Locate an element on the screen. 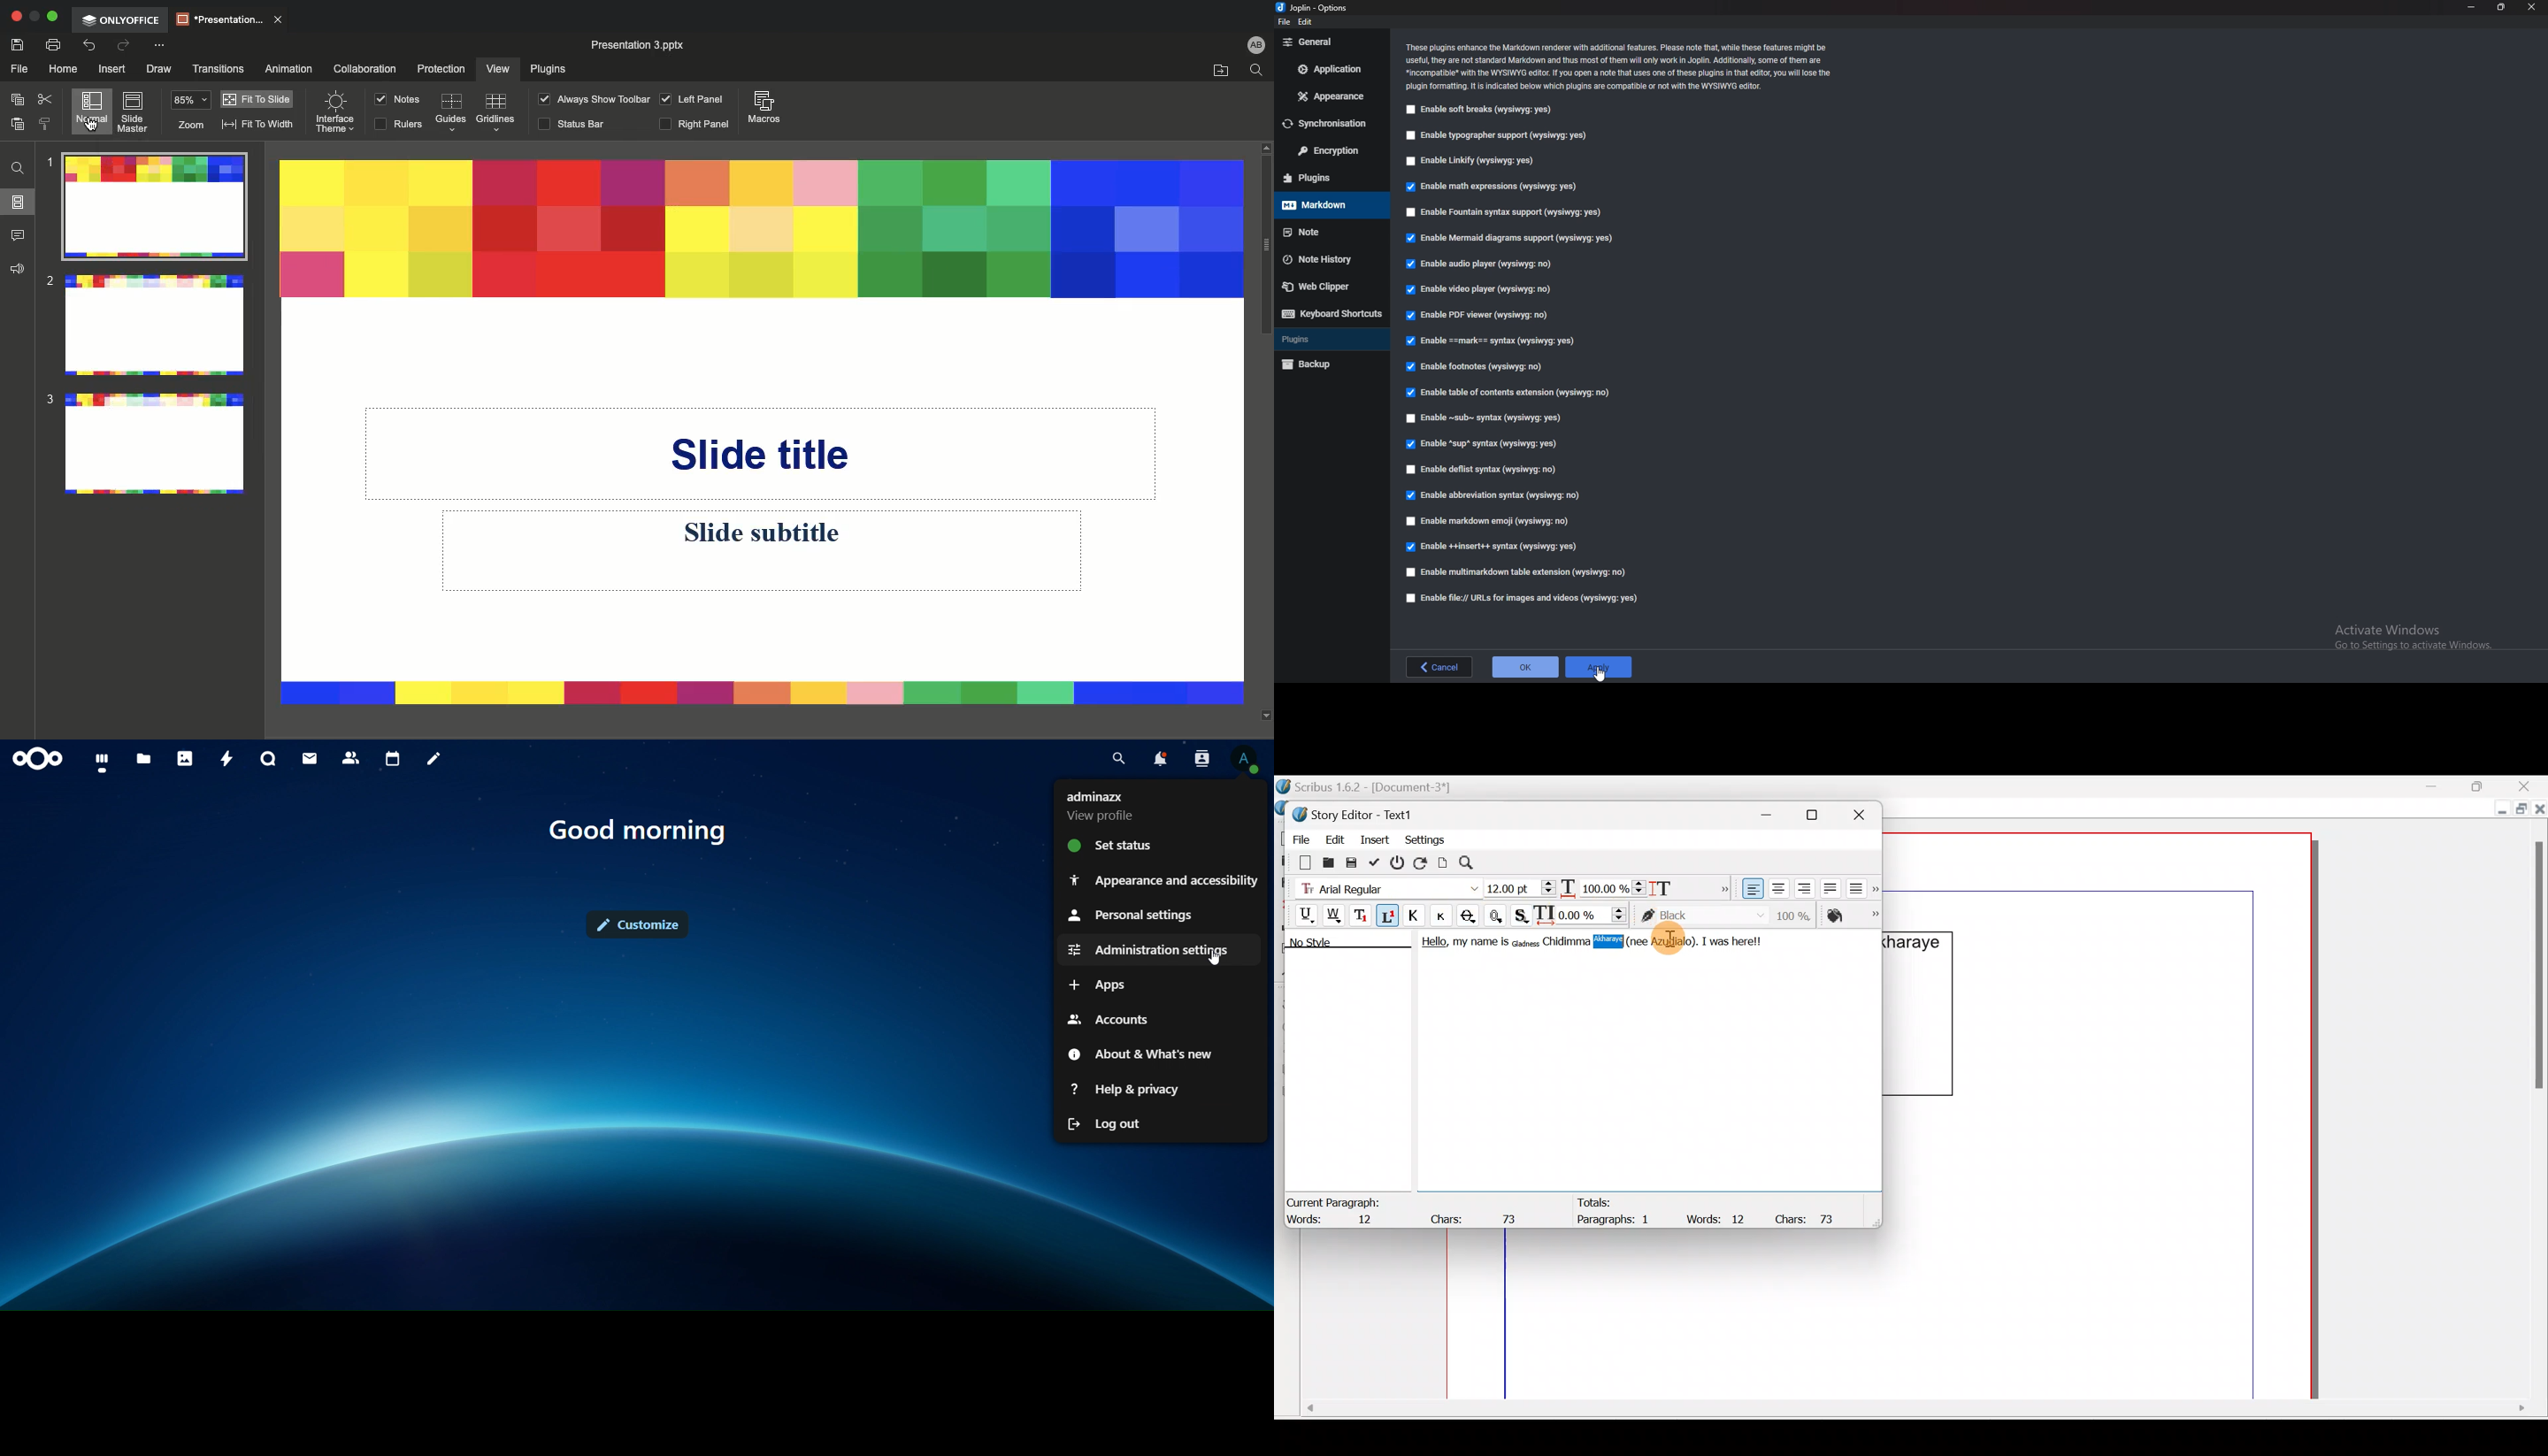 The height and width of the screenshot is (1456, 2548). dashboard is located at coordinates (104, 762).